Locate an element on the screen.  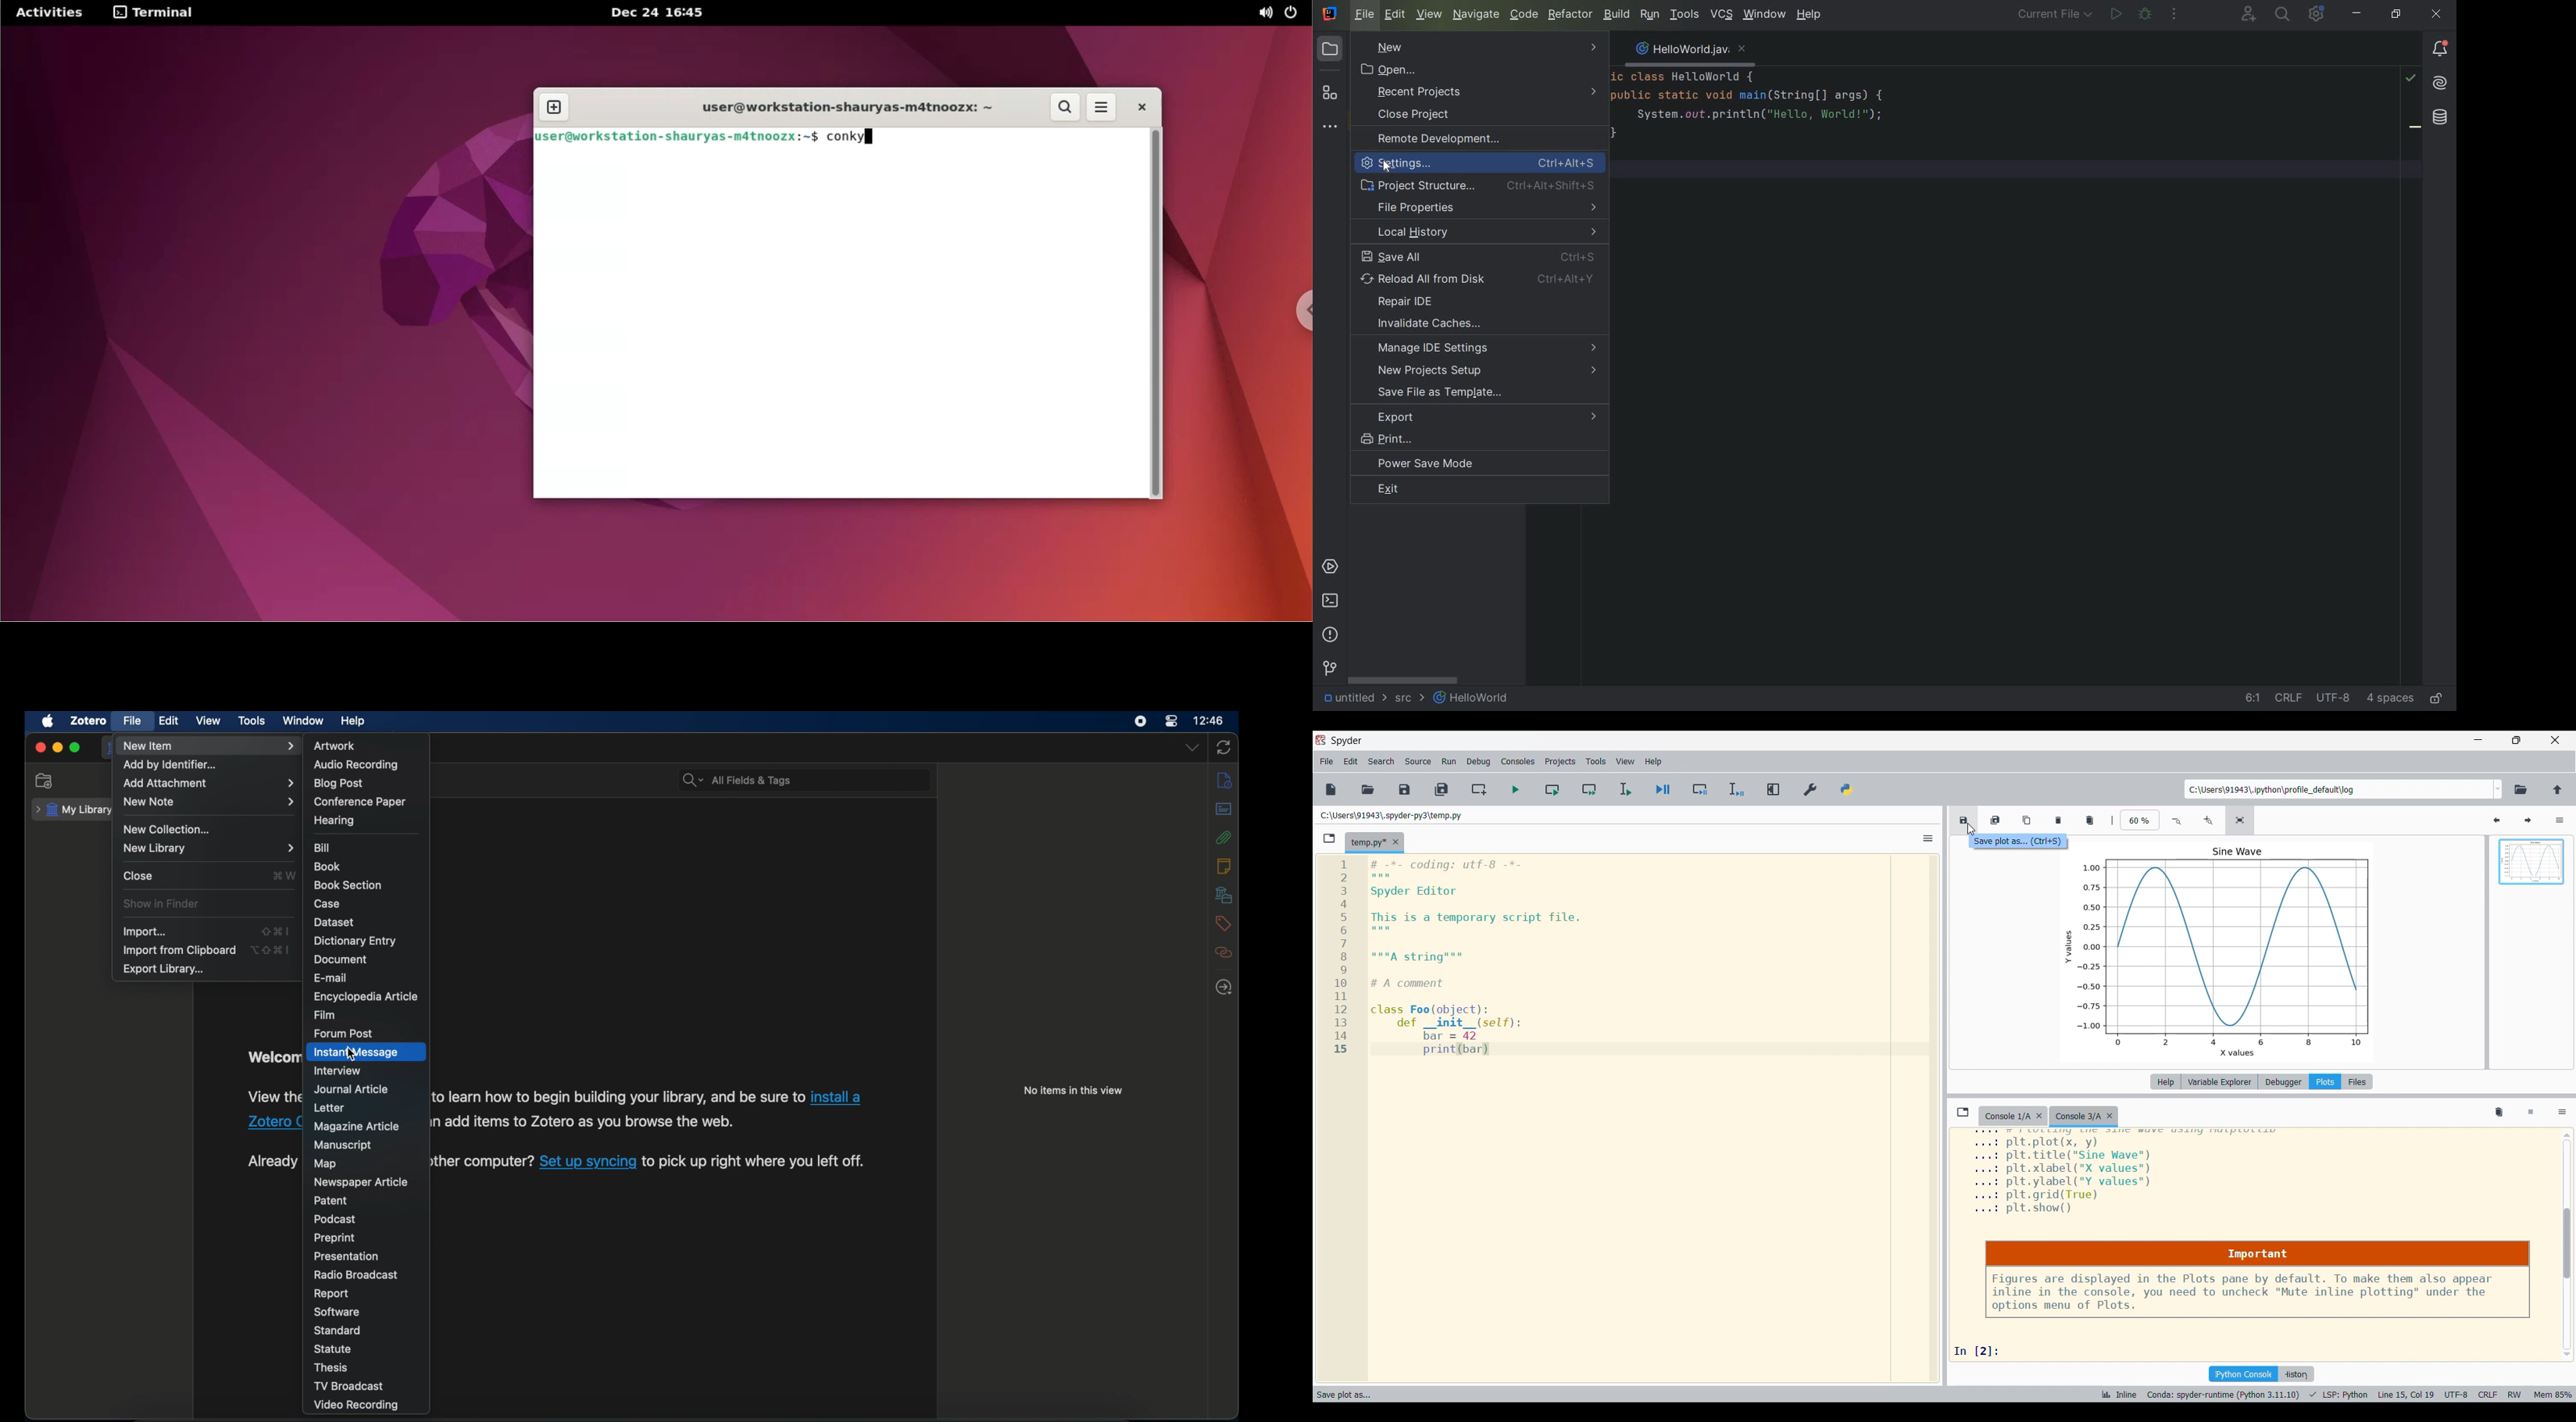
drop-down is located at coordinates (1194, 748).